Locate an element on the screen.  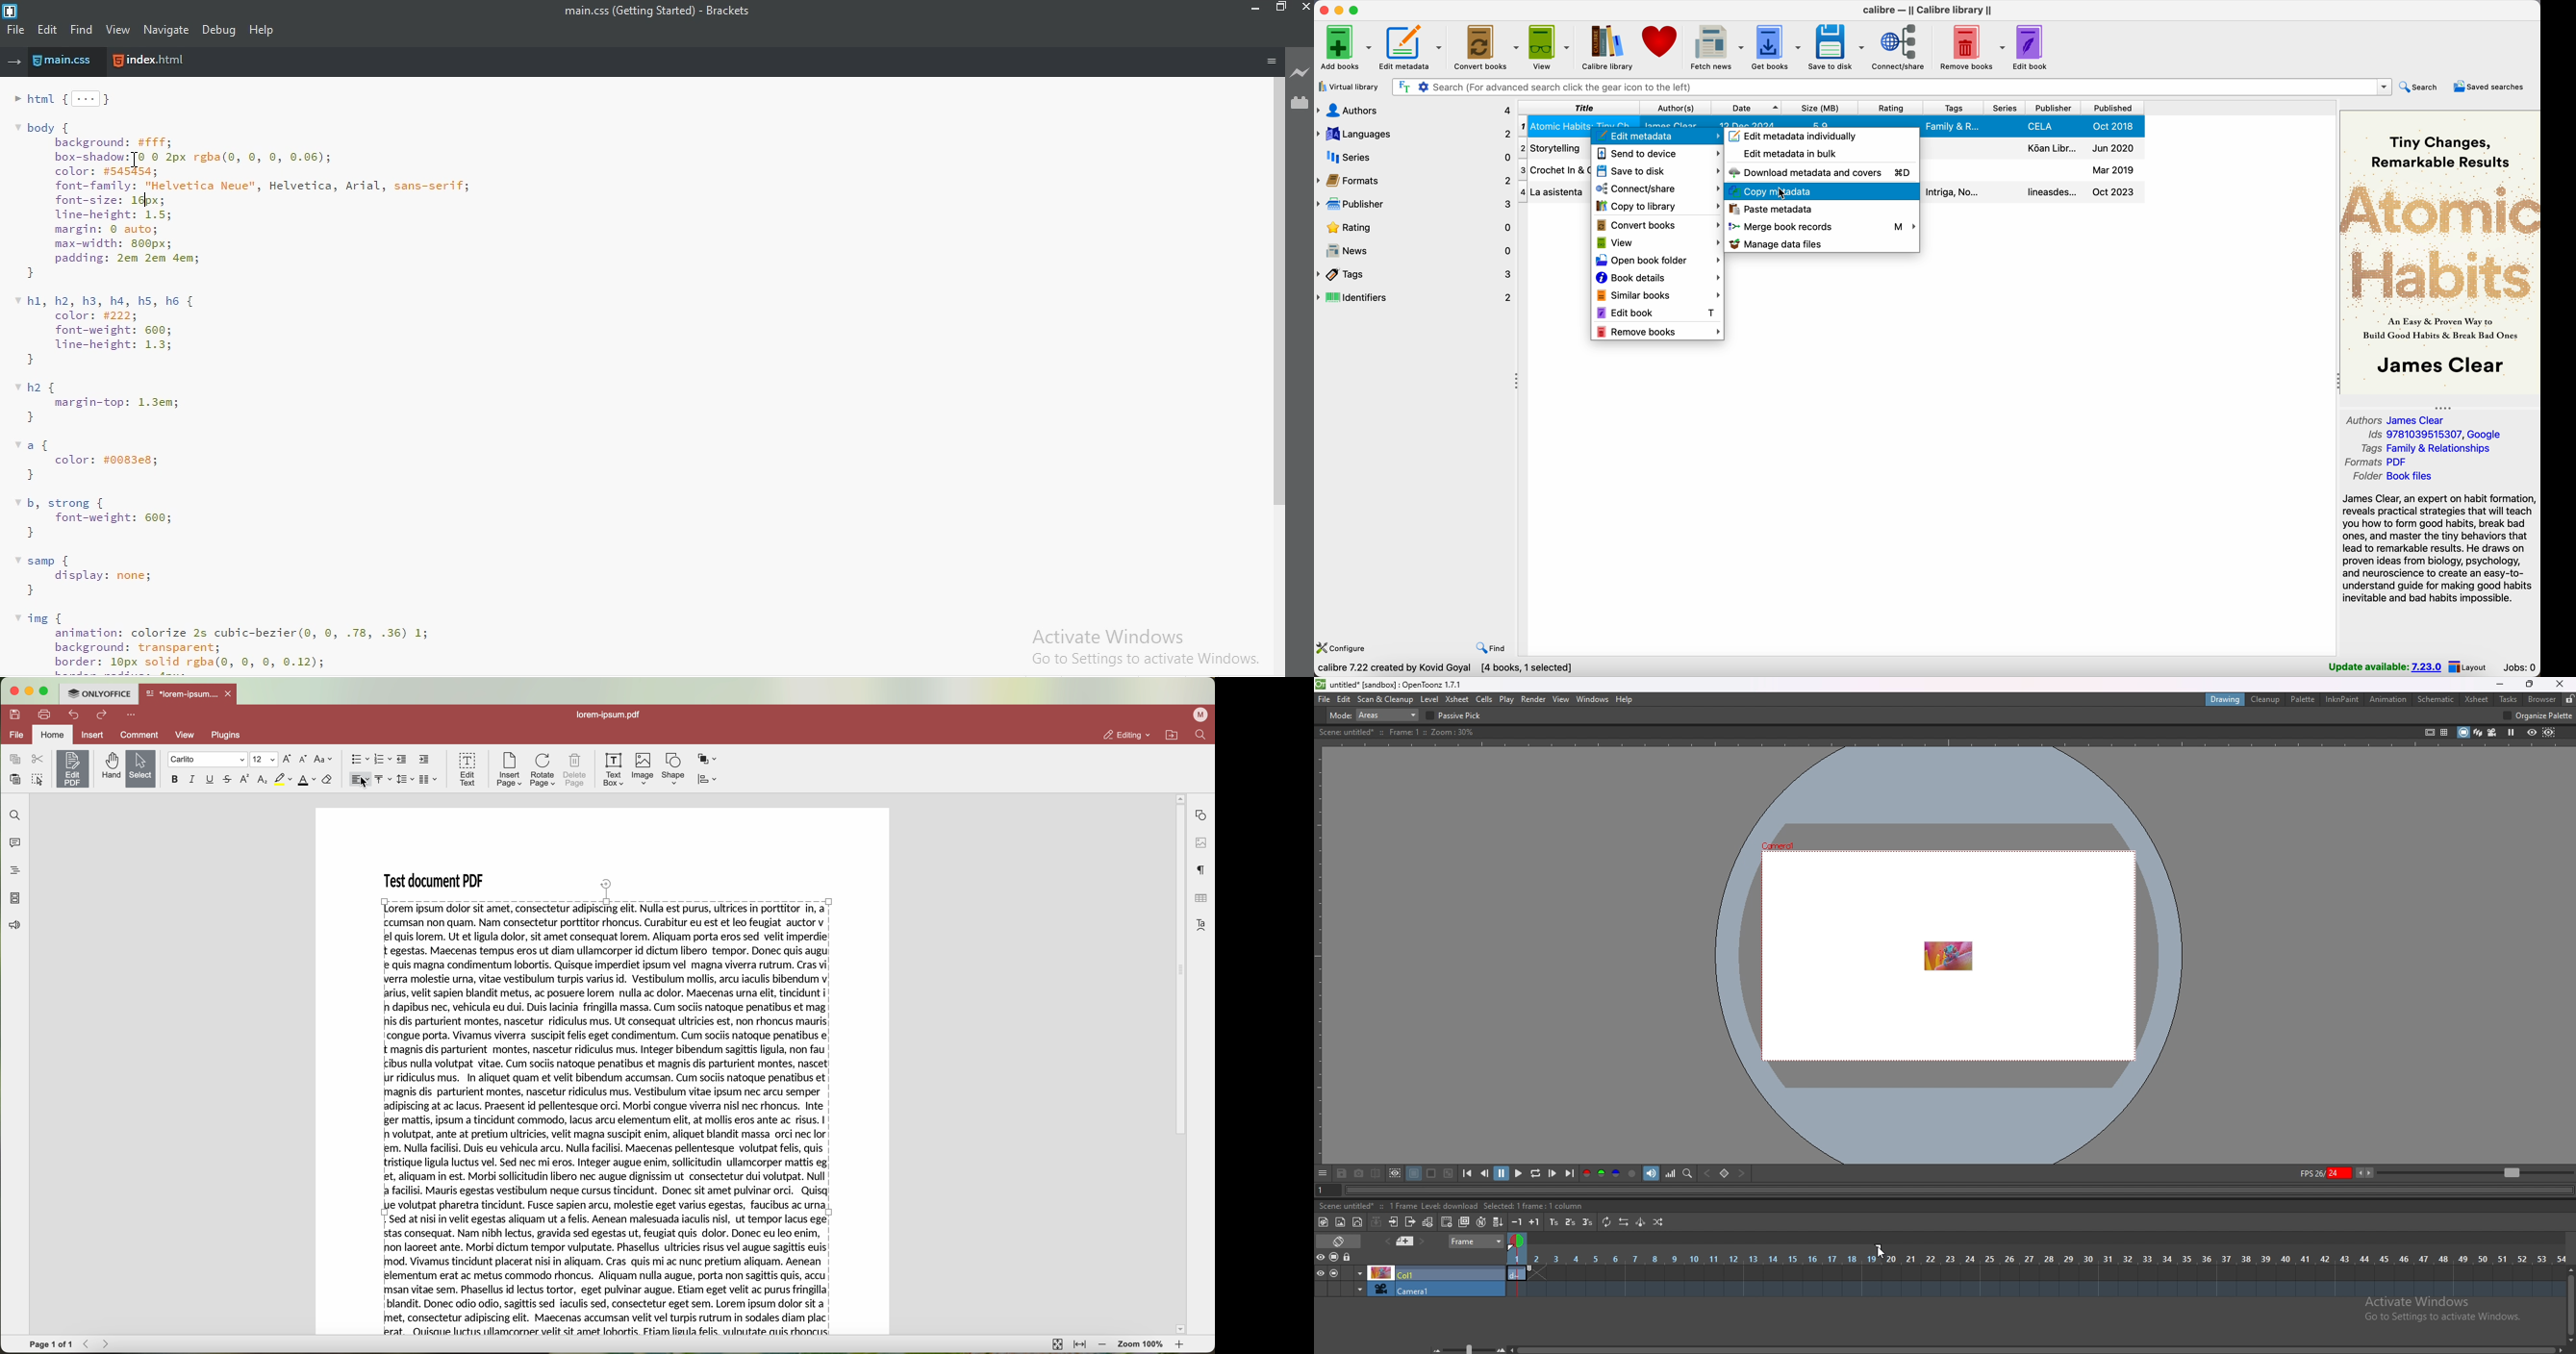
Calibre library is located at coordinates (1608, 46).